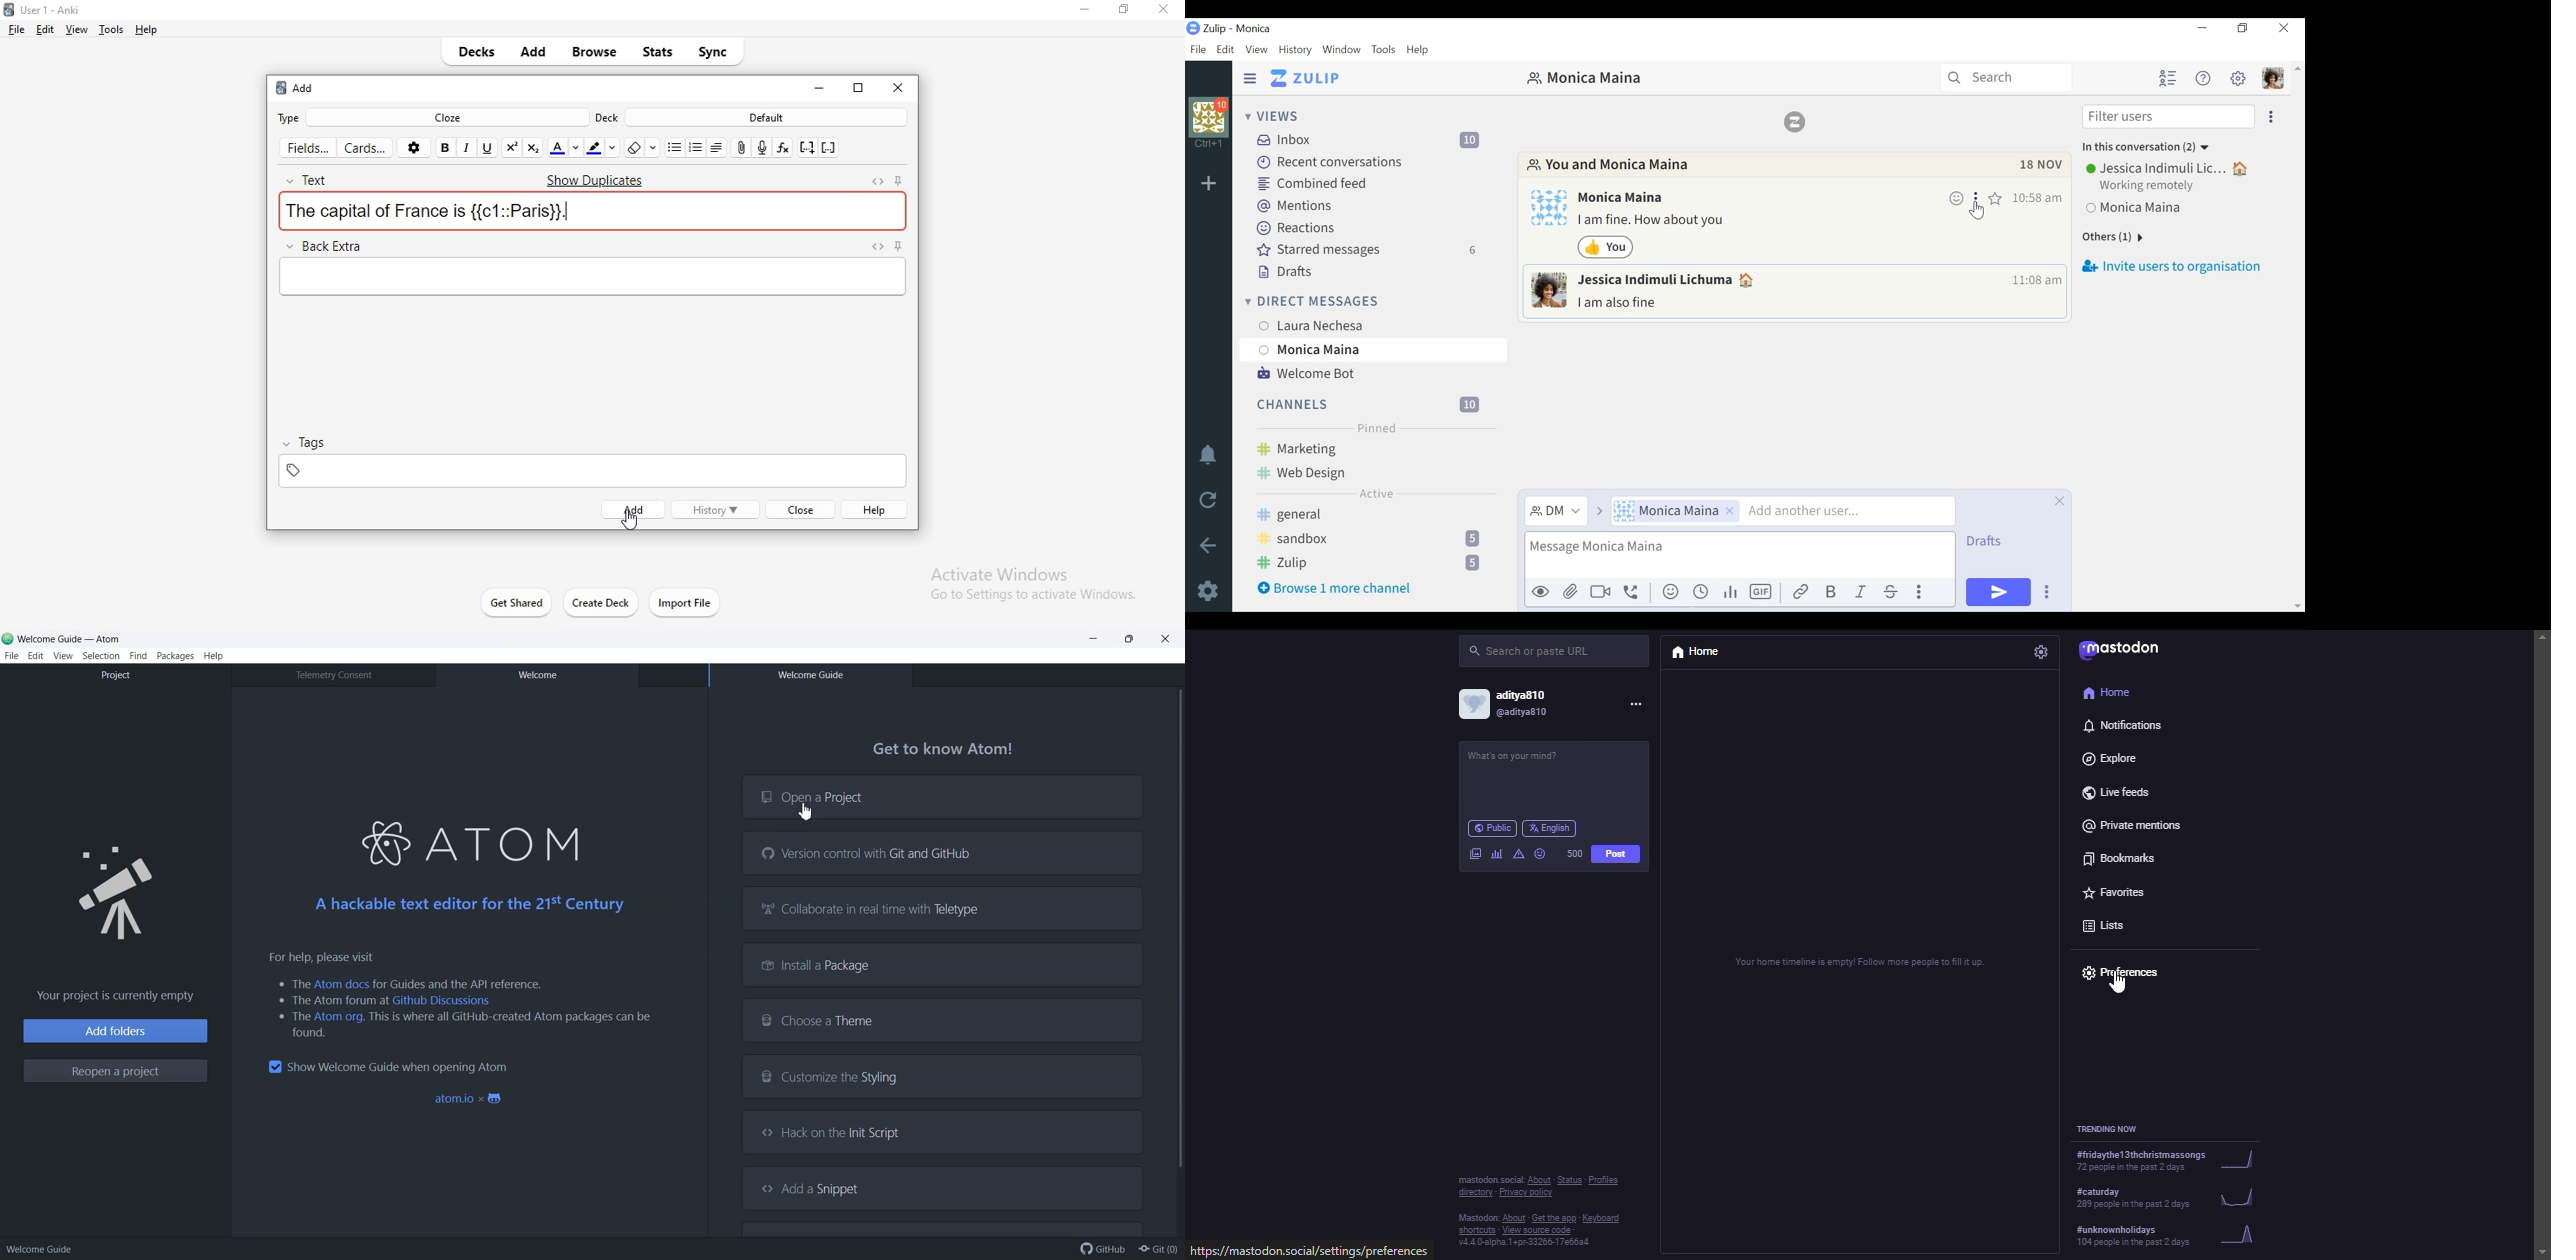 This screenshot has height=1260, width=2576. Describe the element at coordinates (588, 469) in the screenshot. I see `tag box` at that location.